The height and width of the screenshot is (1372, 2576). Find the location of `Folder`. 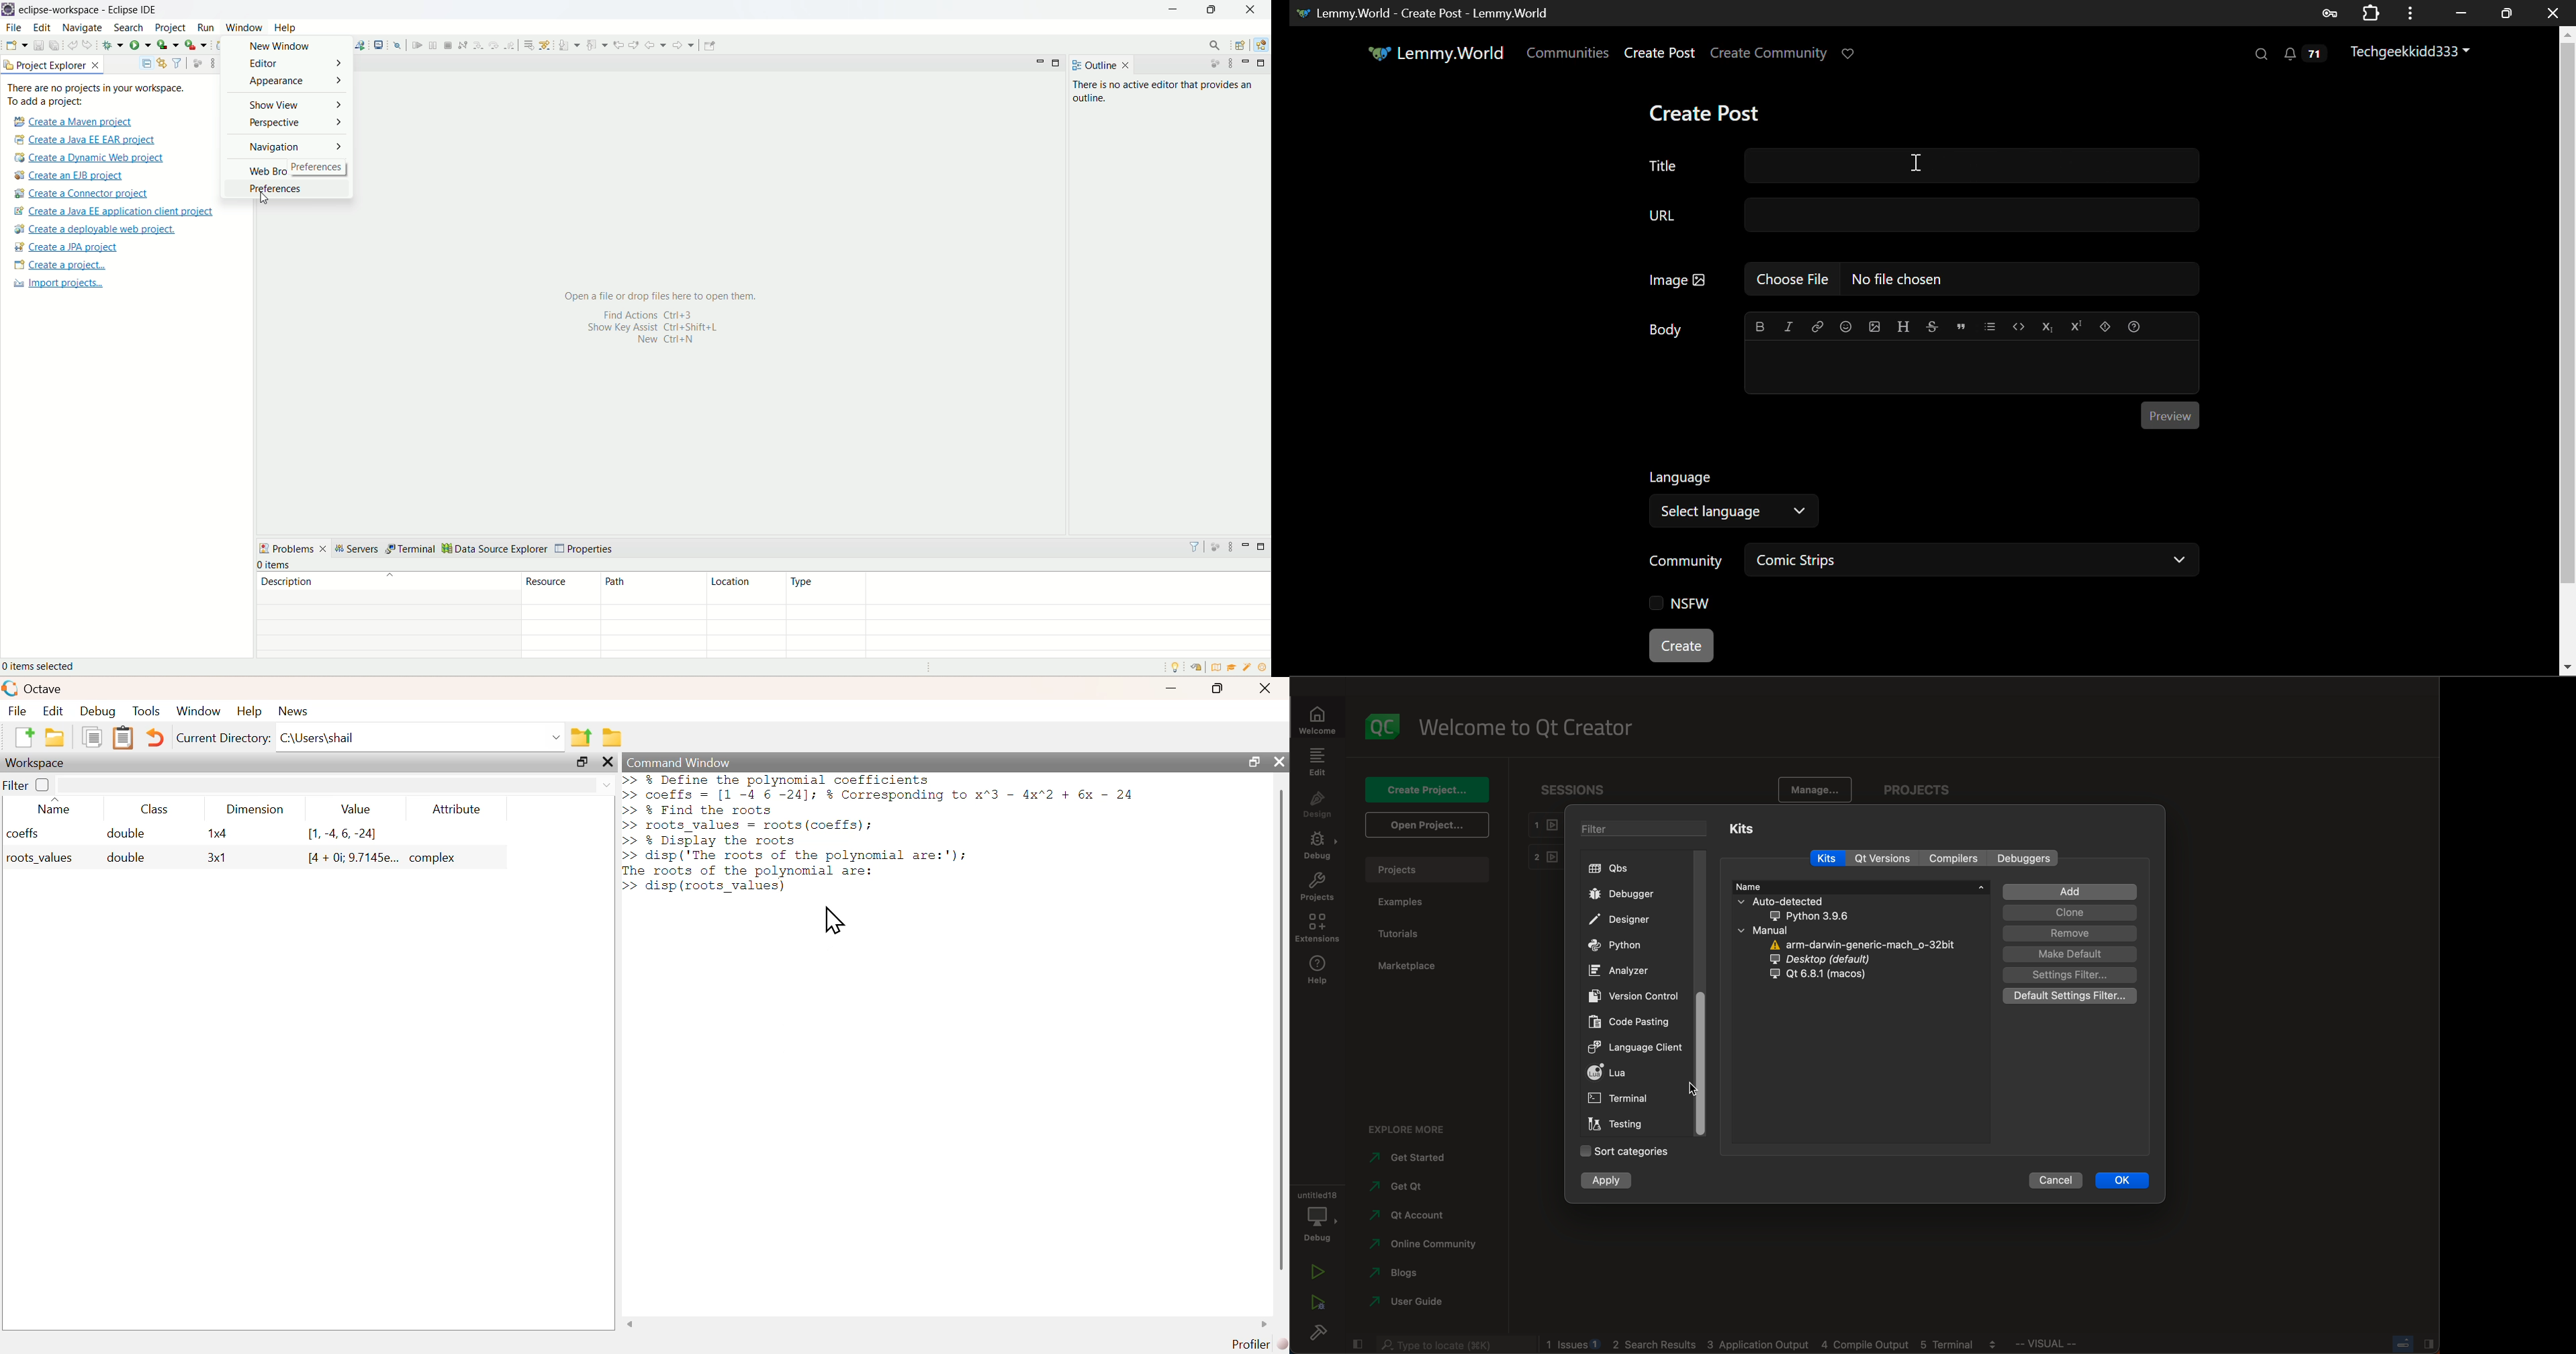

Folder is located at coordinates (611, 736).